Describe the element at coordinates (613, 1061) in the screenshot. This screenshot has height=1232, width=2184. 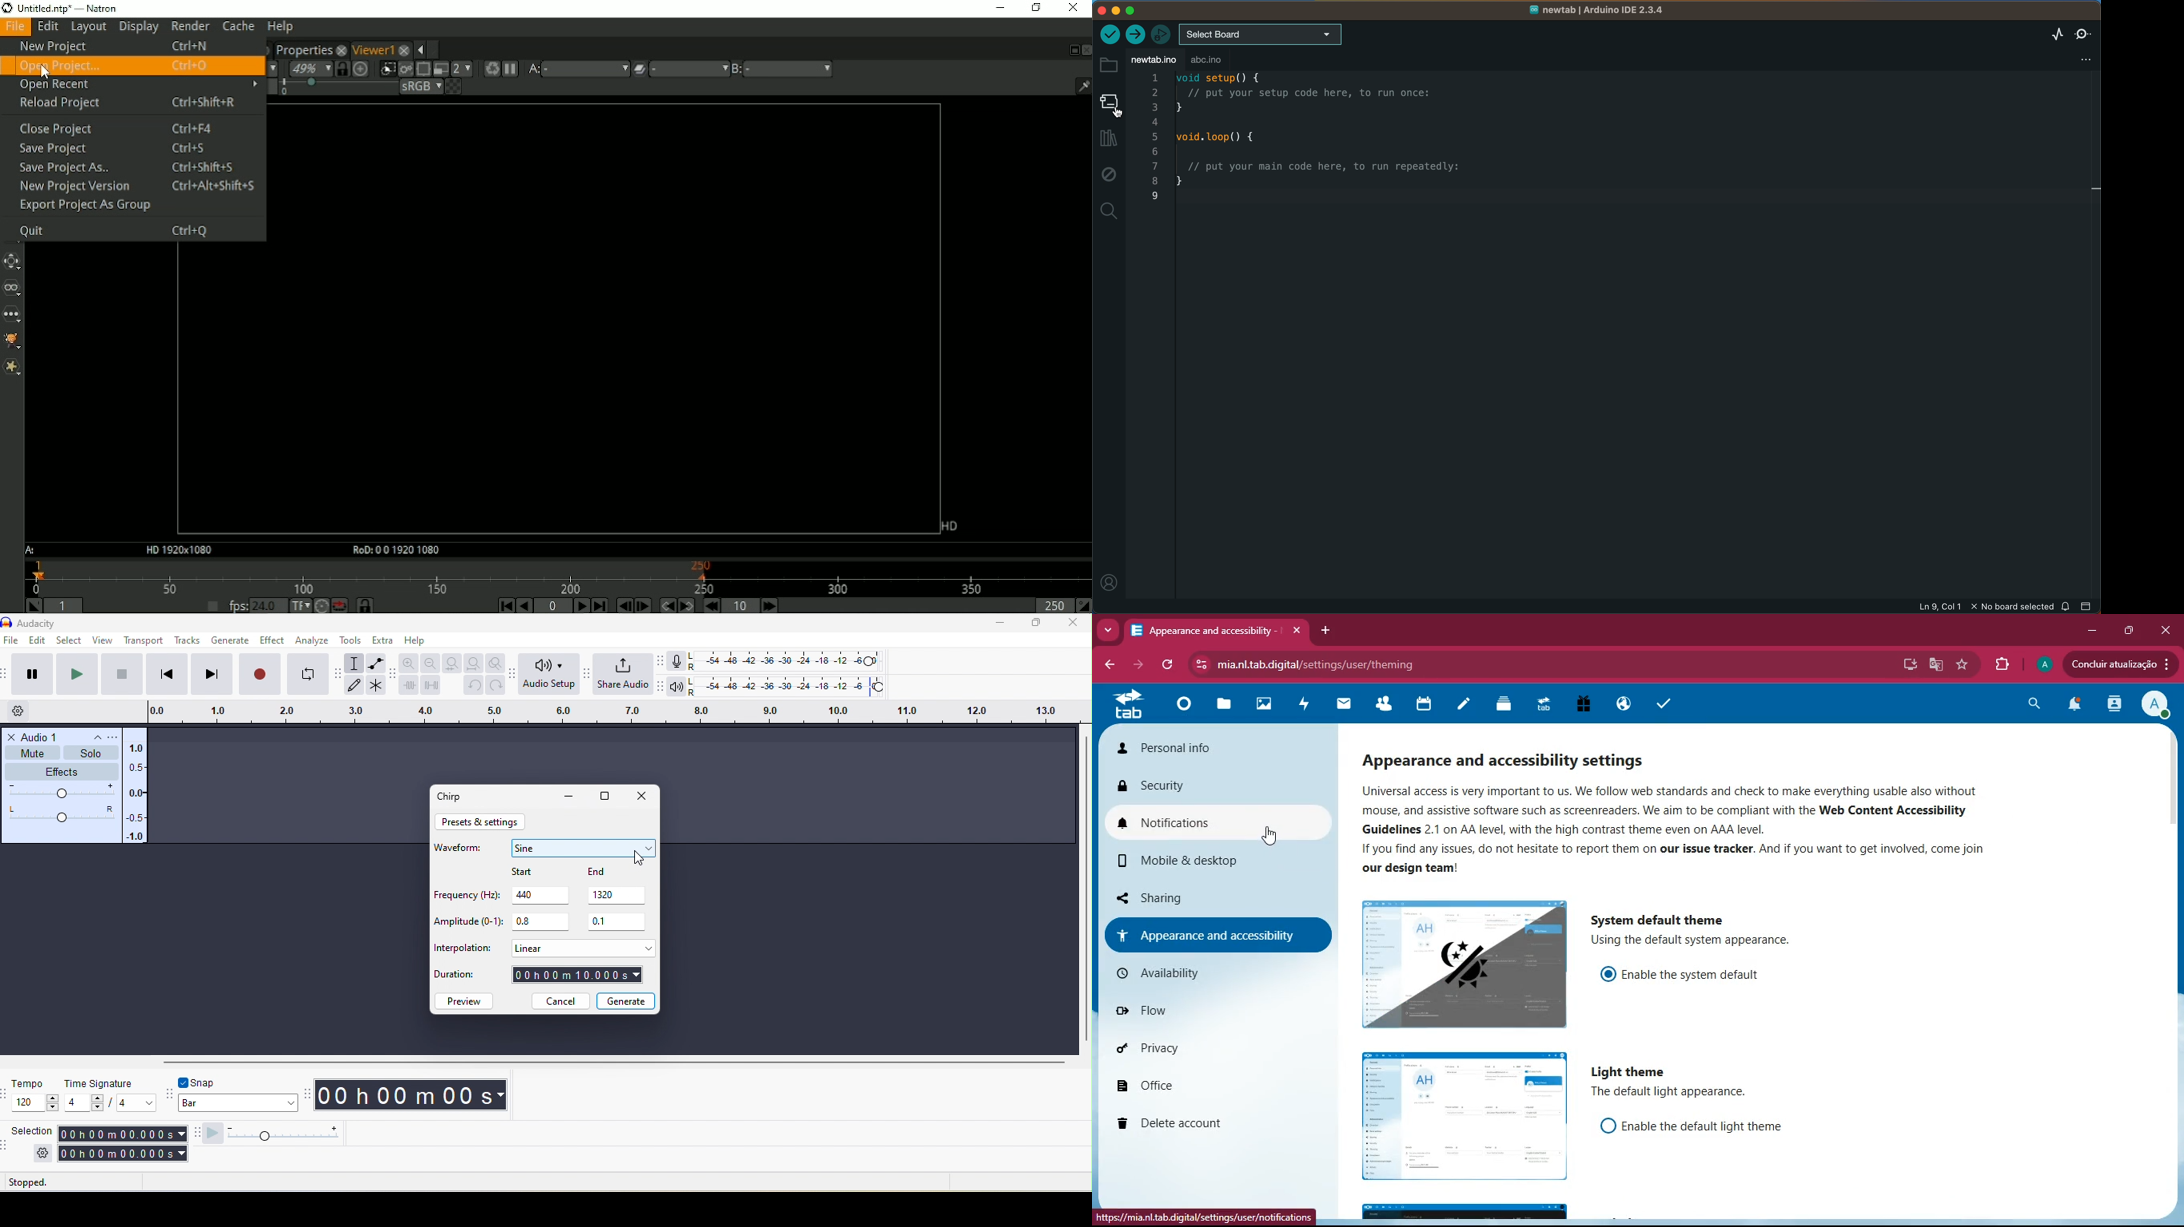
I see `horizontal scroll bar` at that location.